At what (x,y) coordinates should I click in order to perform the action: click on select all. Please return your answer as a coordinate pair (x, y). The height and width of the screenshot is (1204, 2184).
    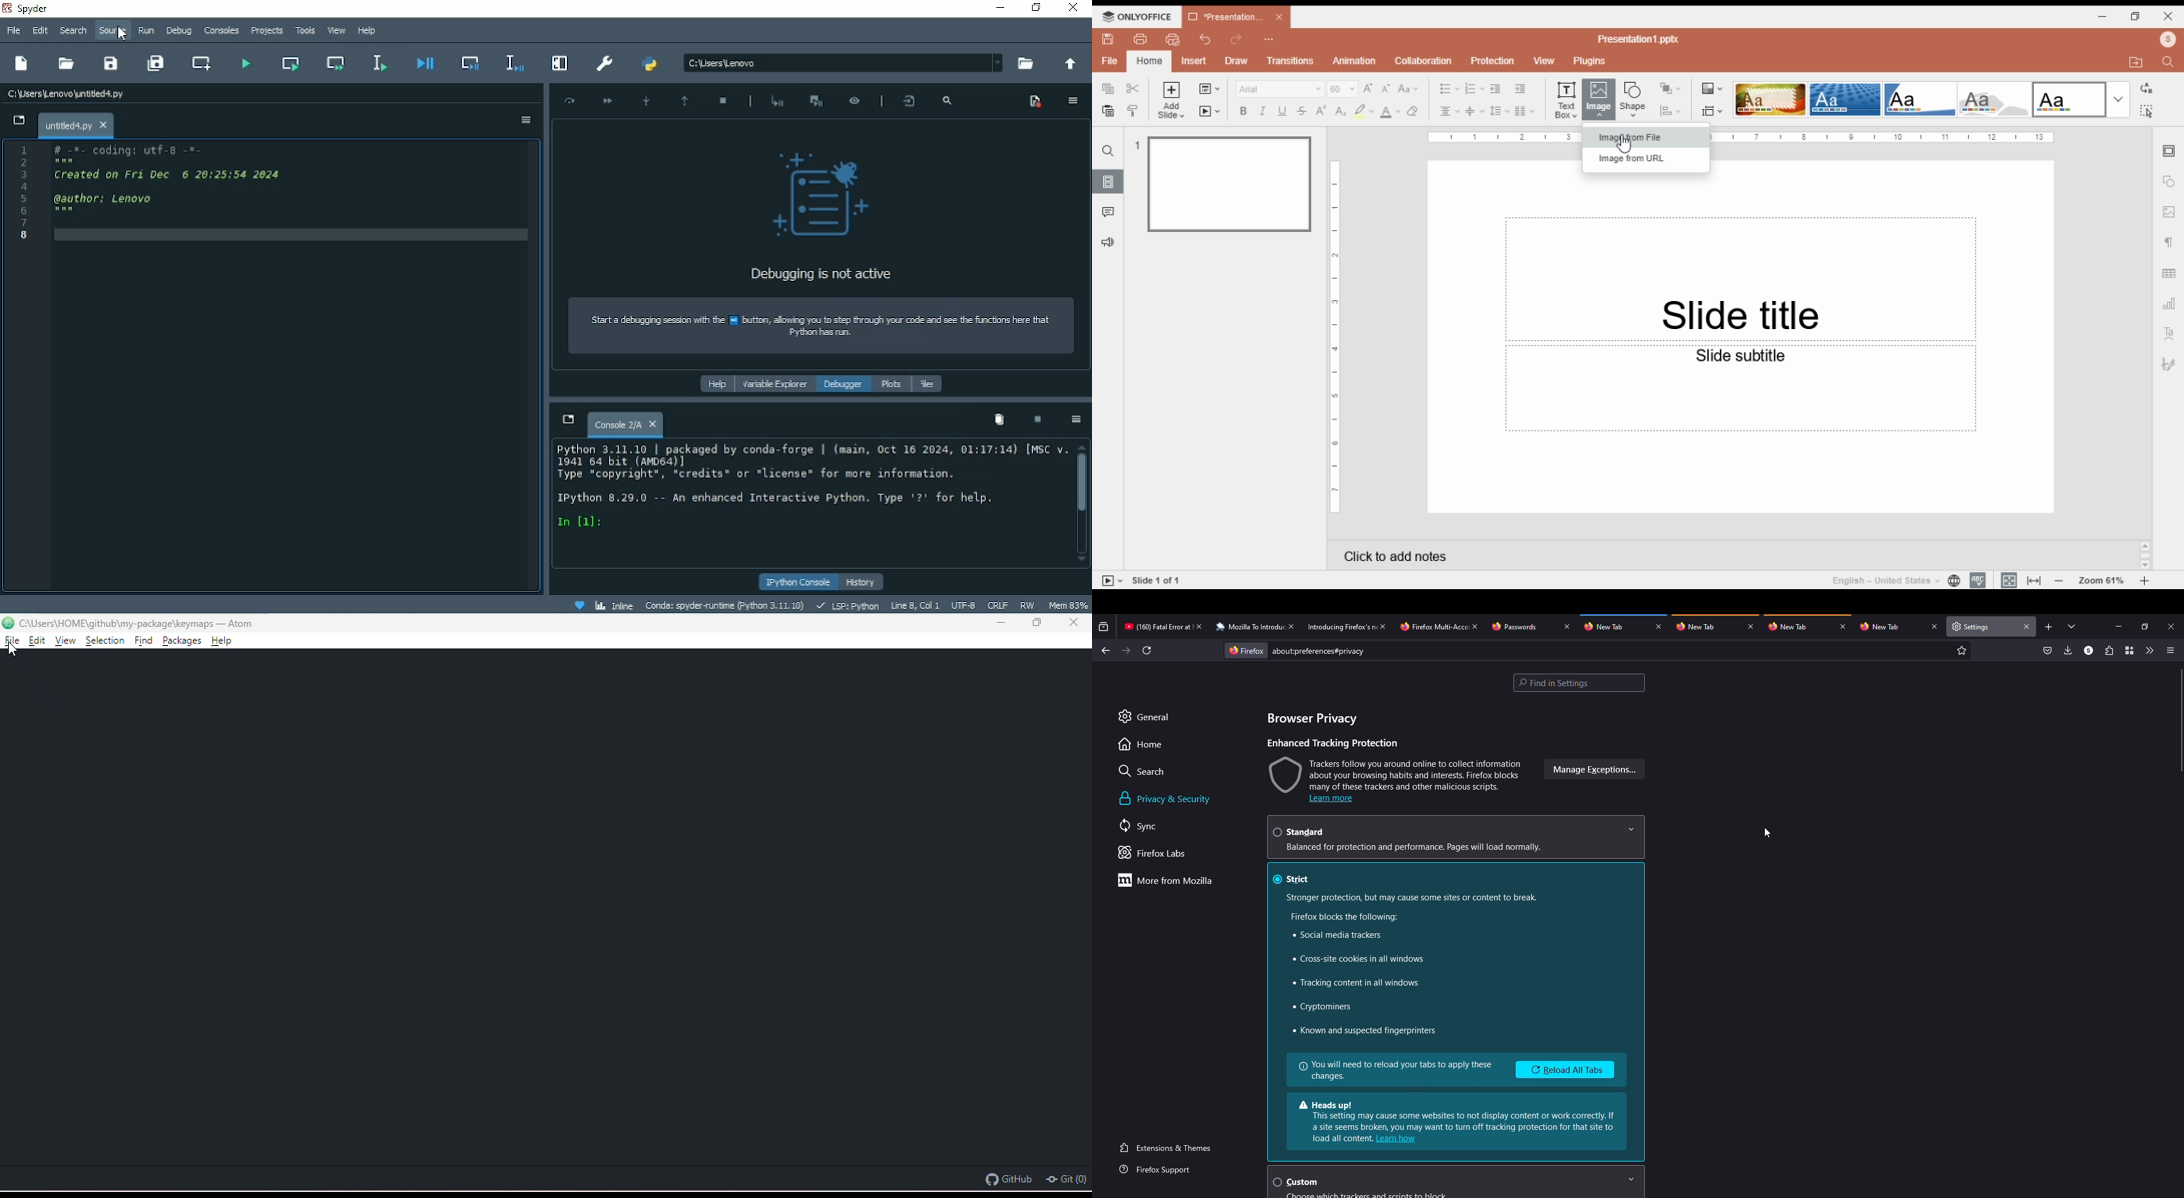
    Looking at the image, I should click on (2146, 110).